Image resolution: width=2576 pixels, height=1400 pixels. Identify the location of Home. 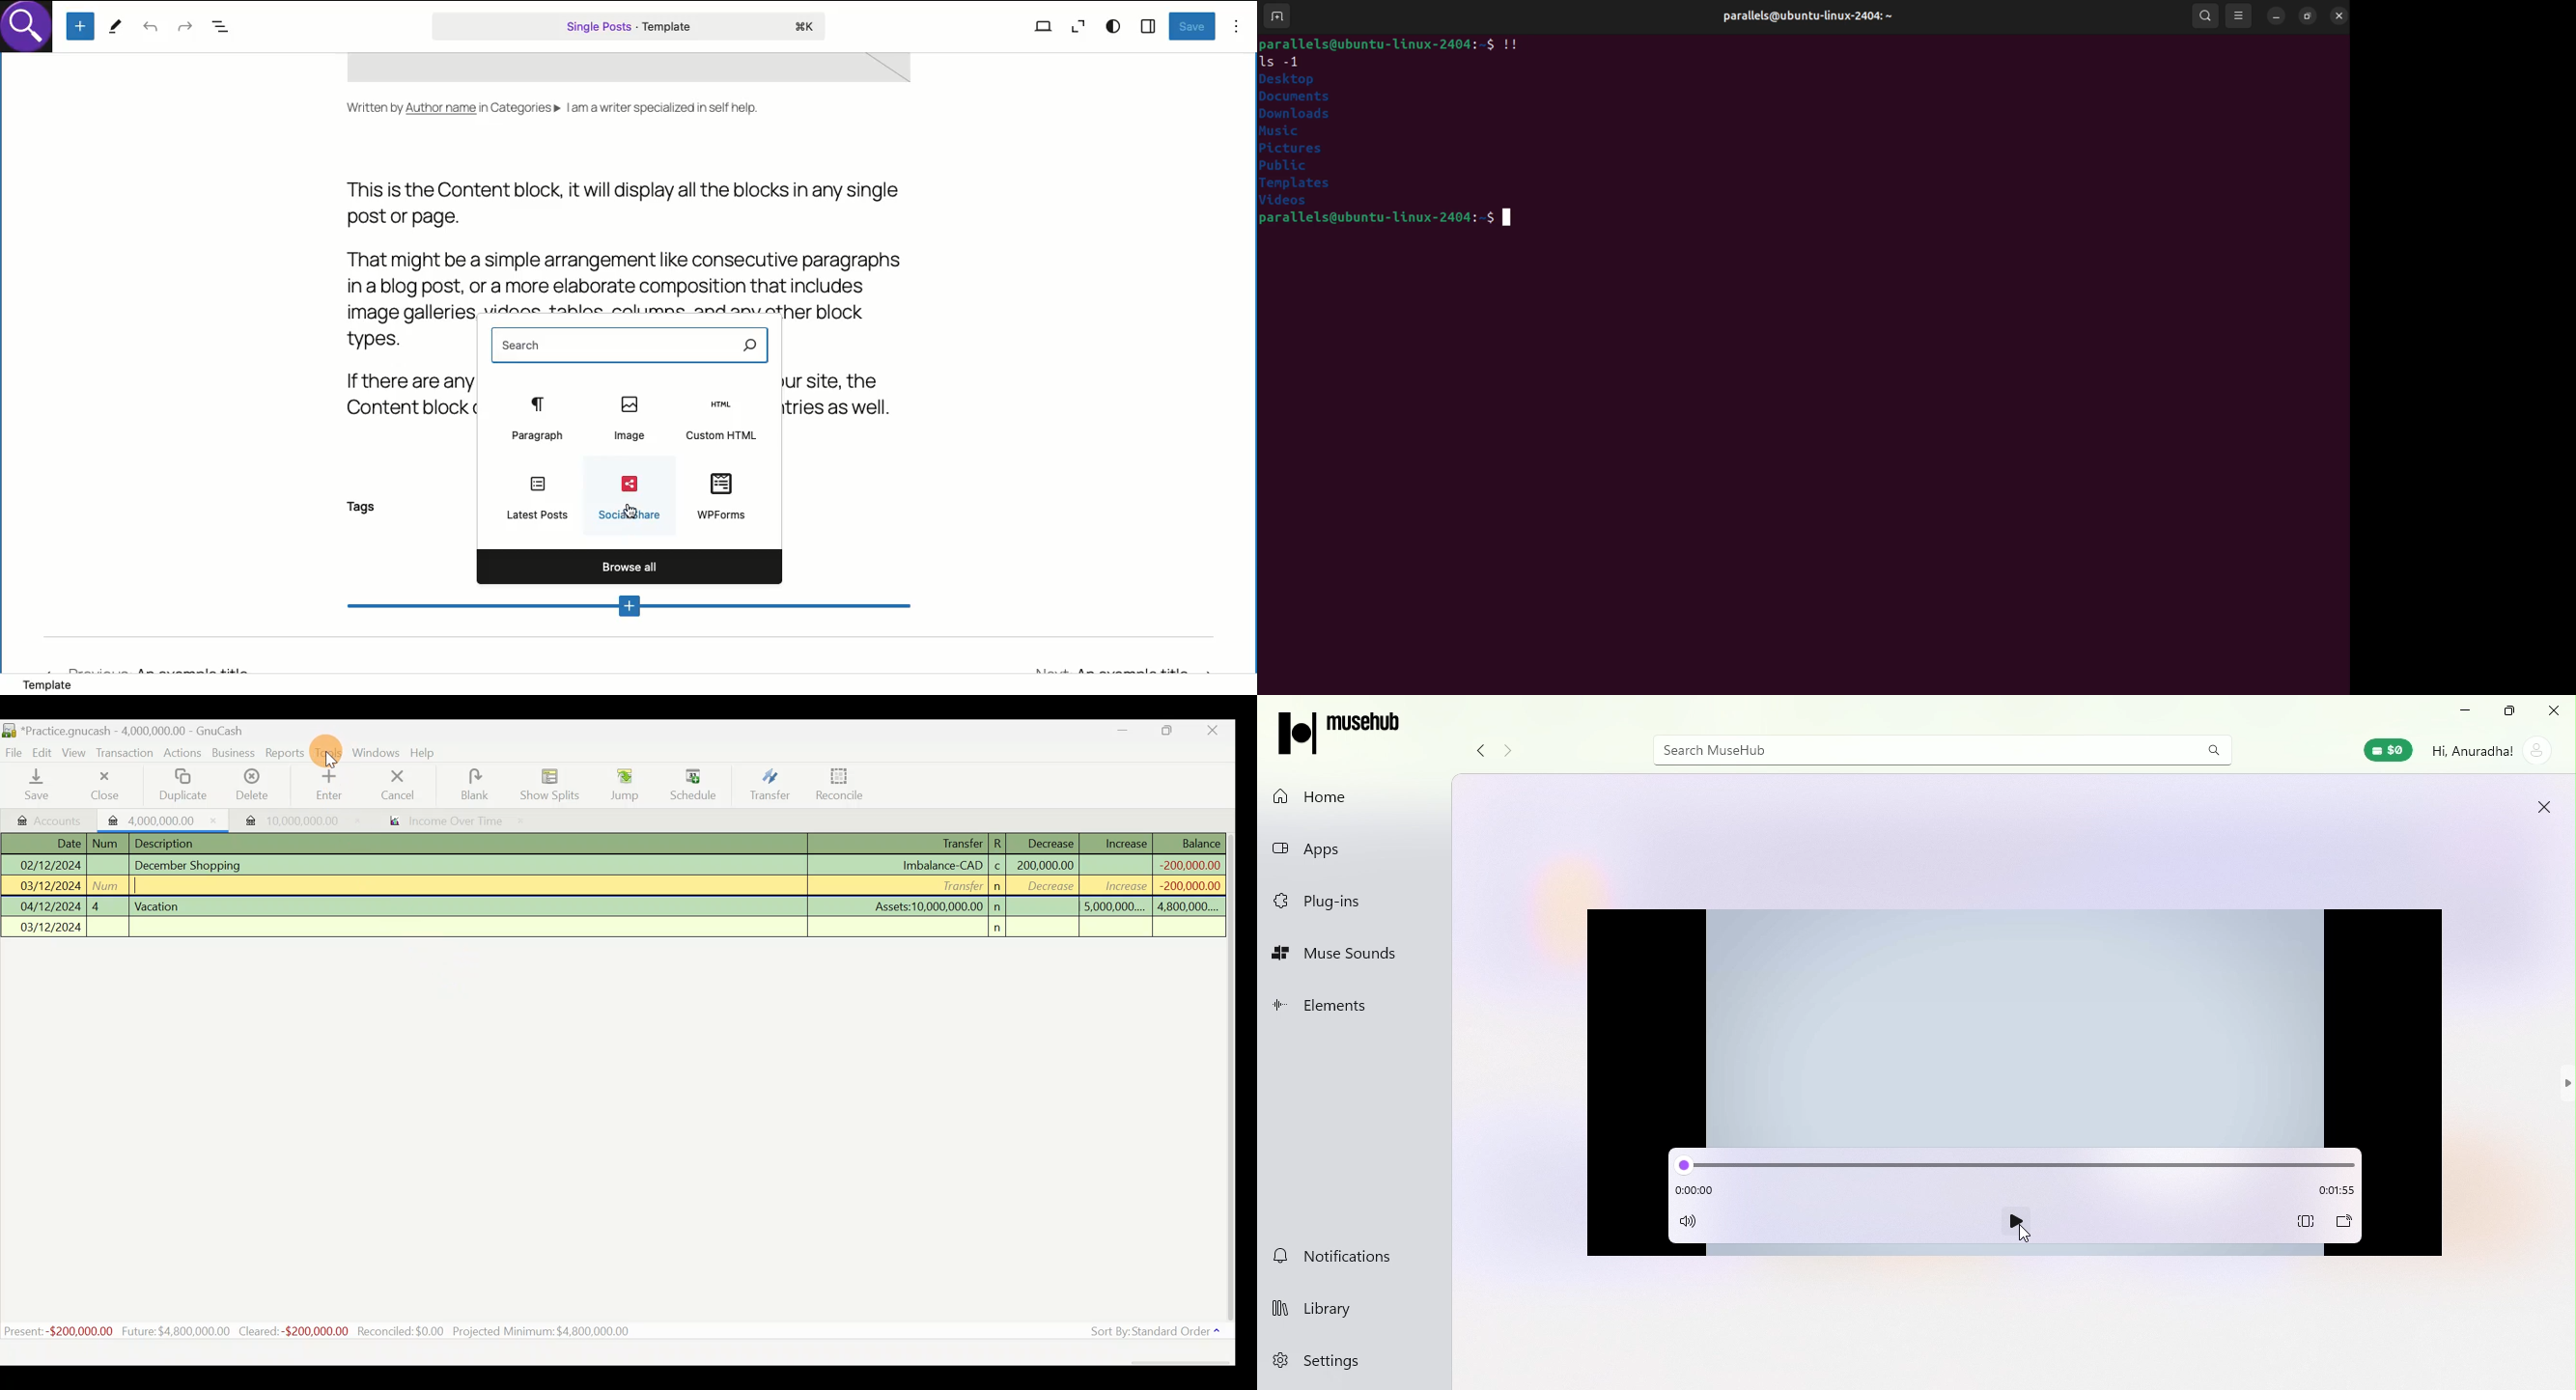
(1353, 795).